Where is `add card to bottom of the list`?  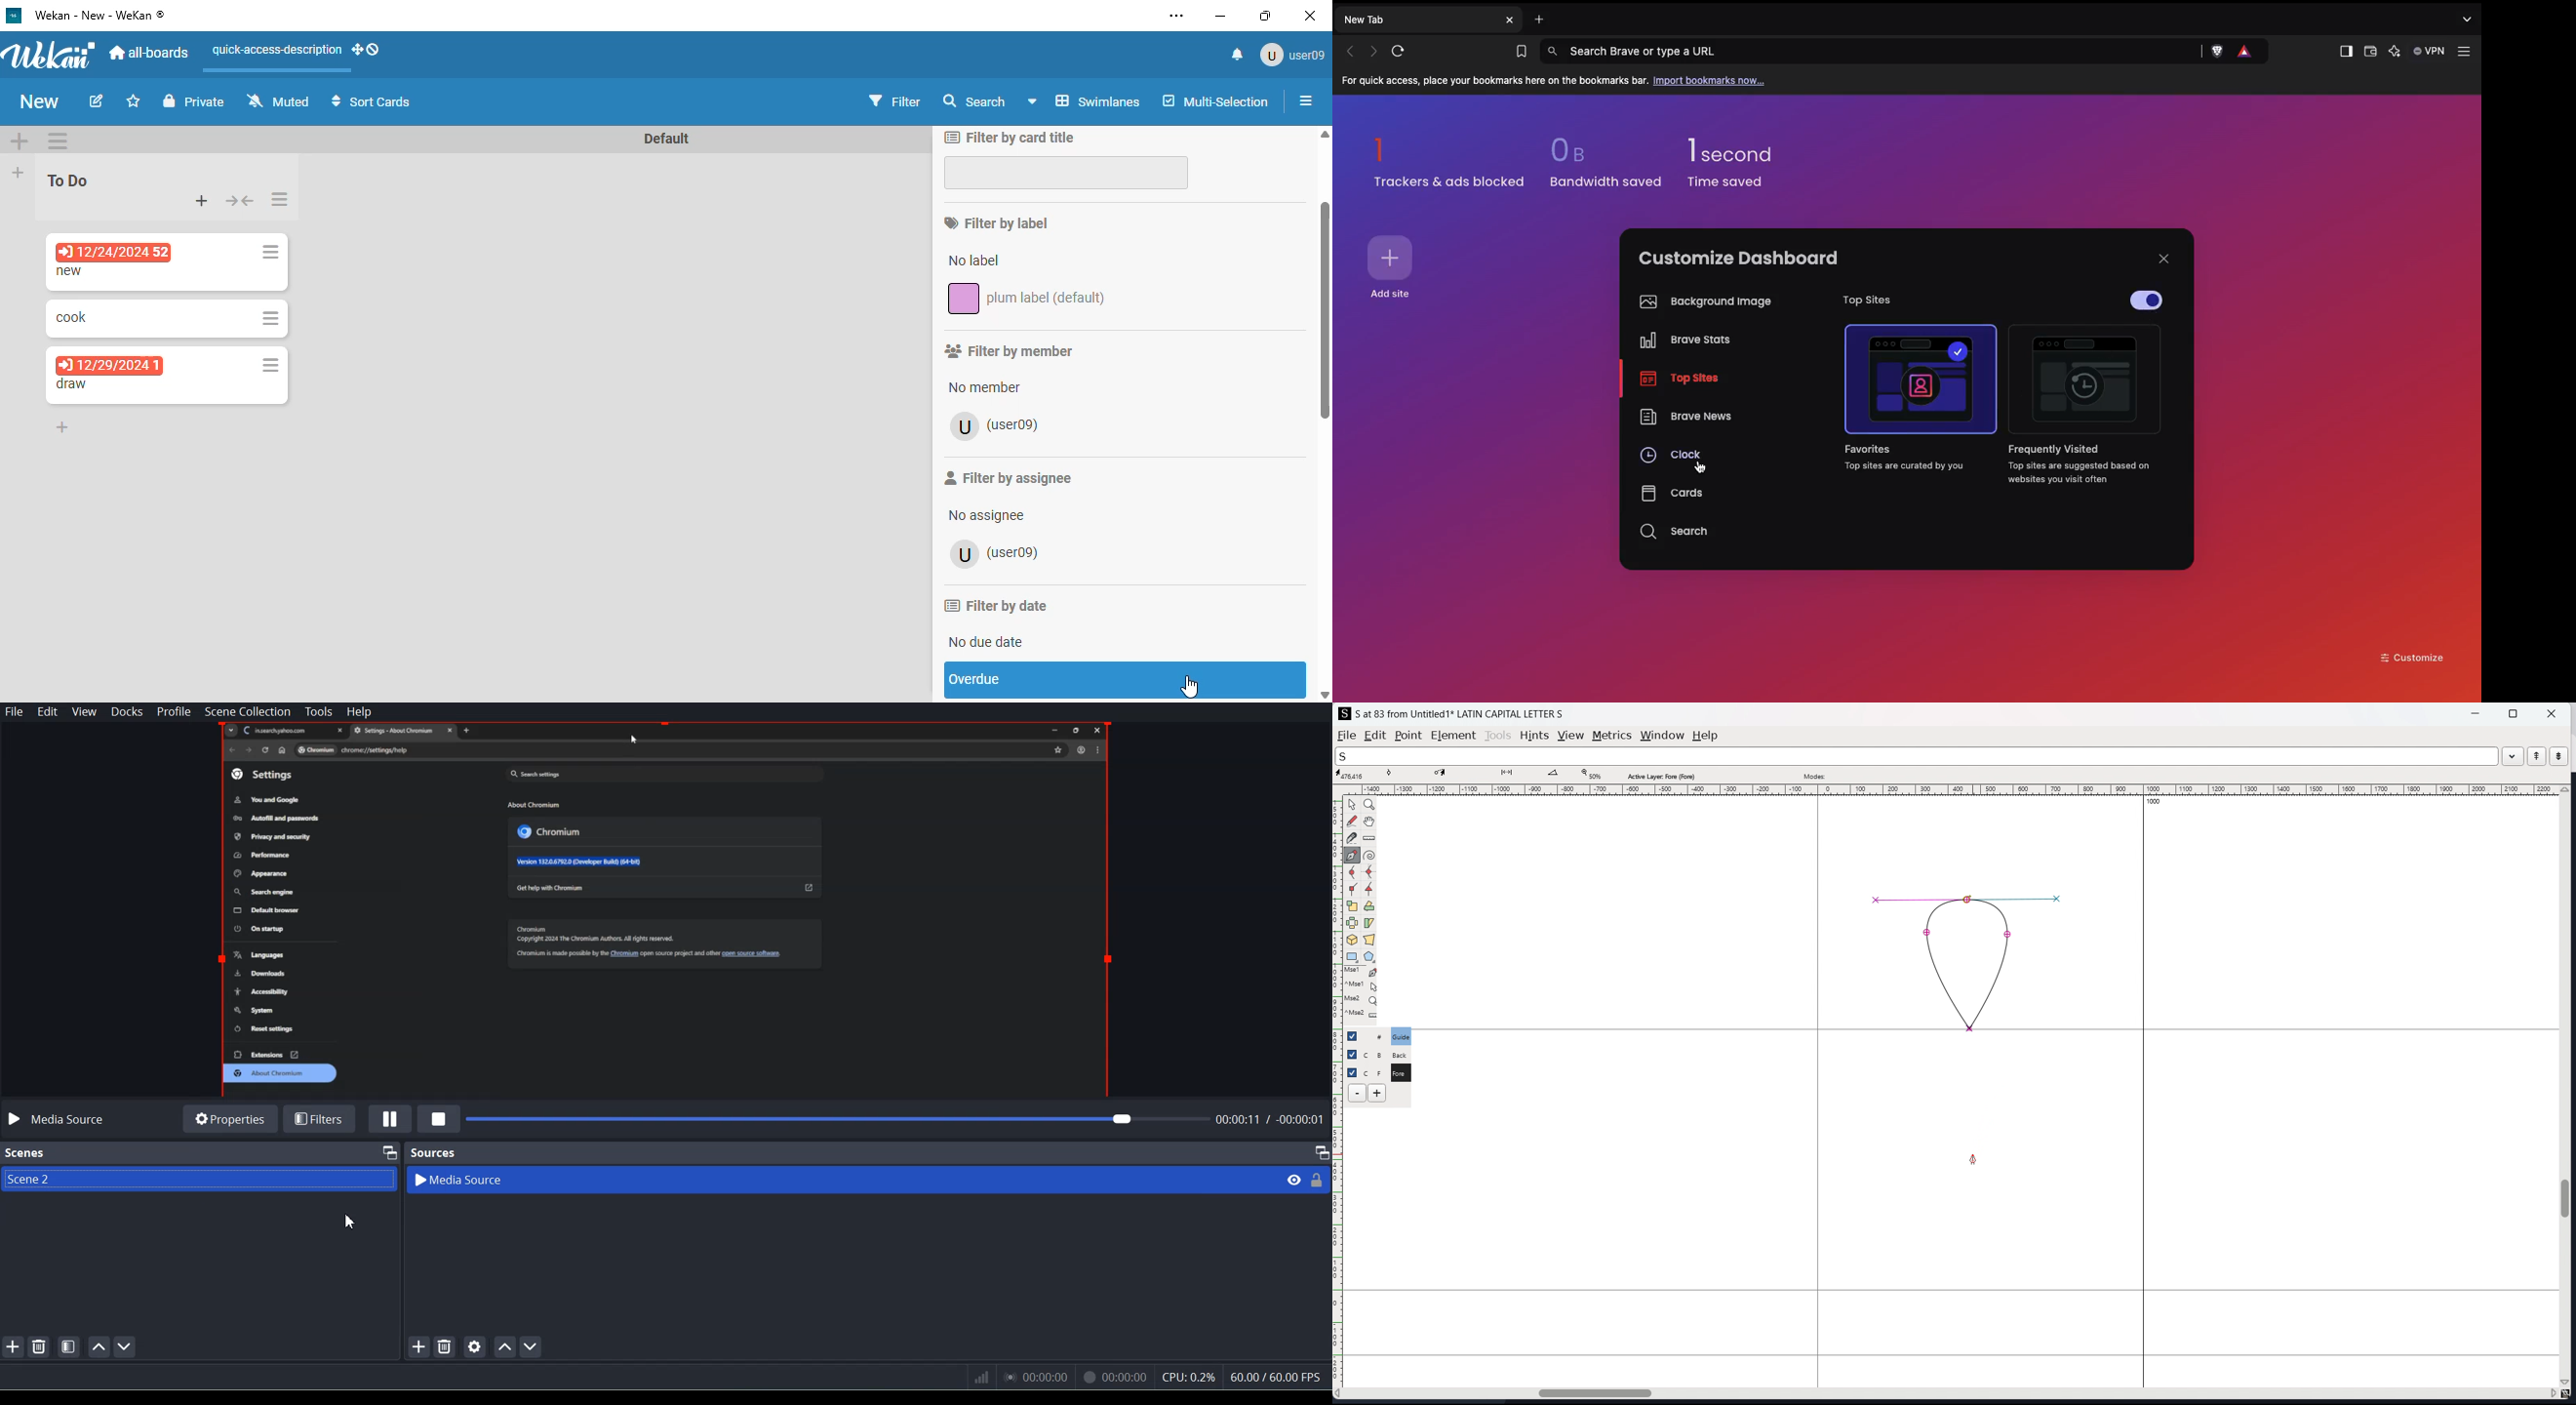
add card to bottom of the list is located at coordinates (62, 427).